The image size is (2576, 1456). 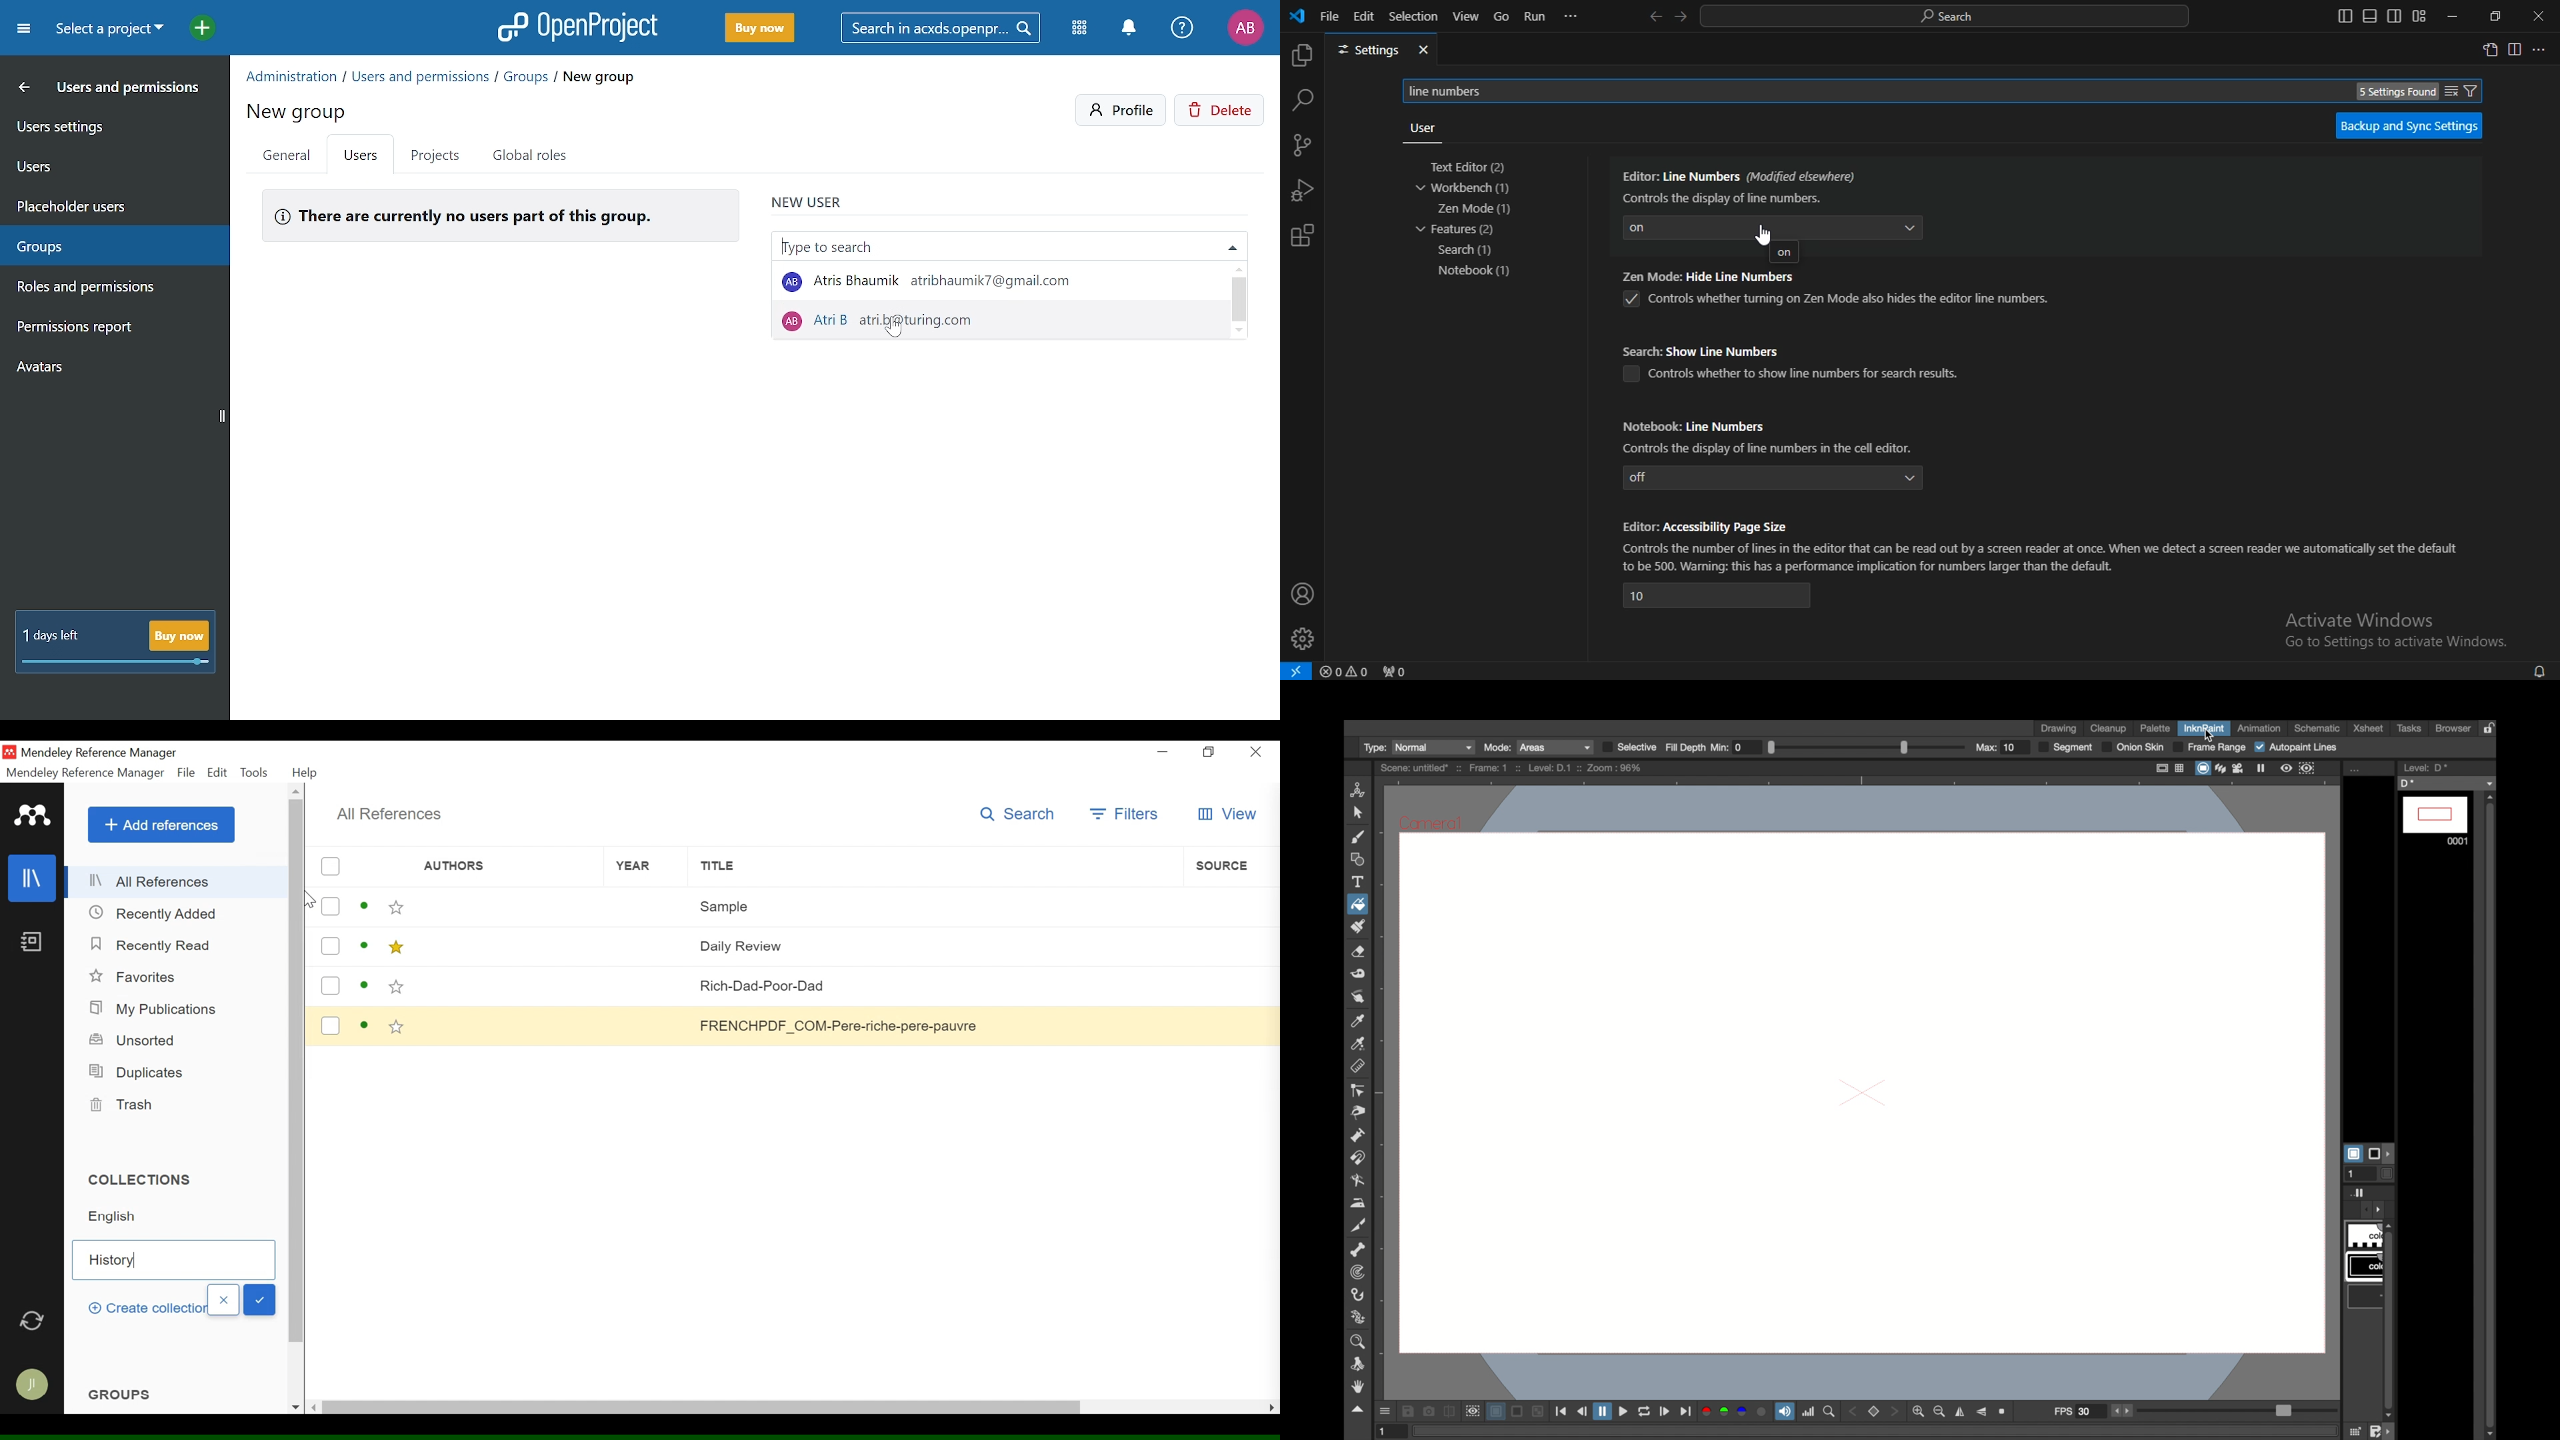 What do you see at coordinates (1357, 837) in the screenshot?
I see `paint brush tool` at bounding box center [1357, 837].